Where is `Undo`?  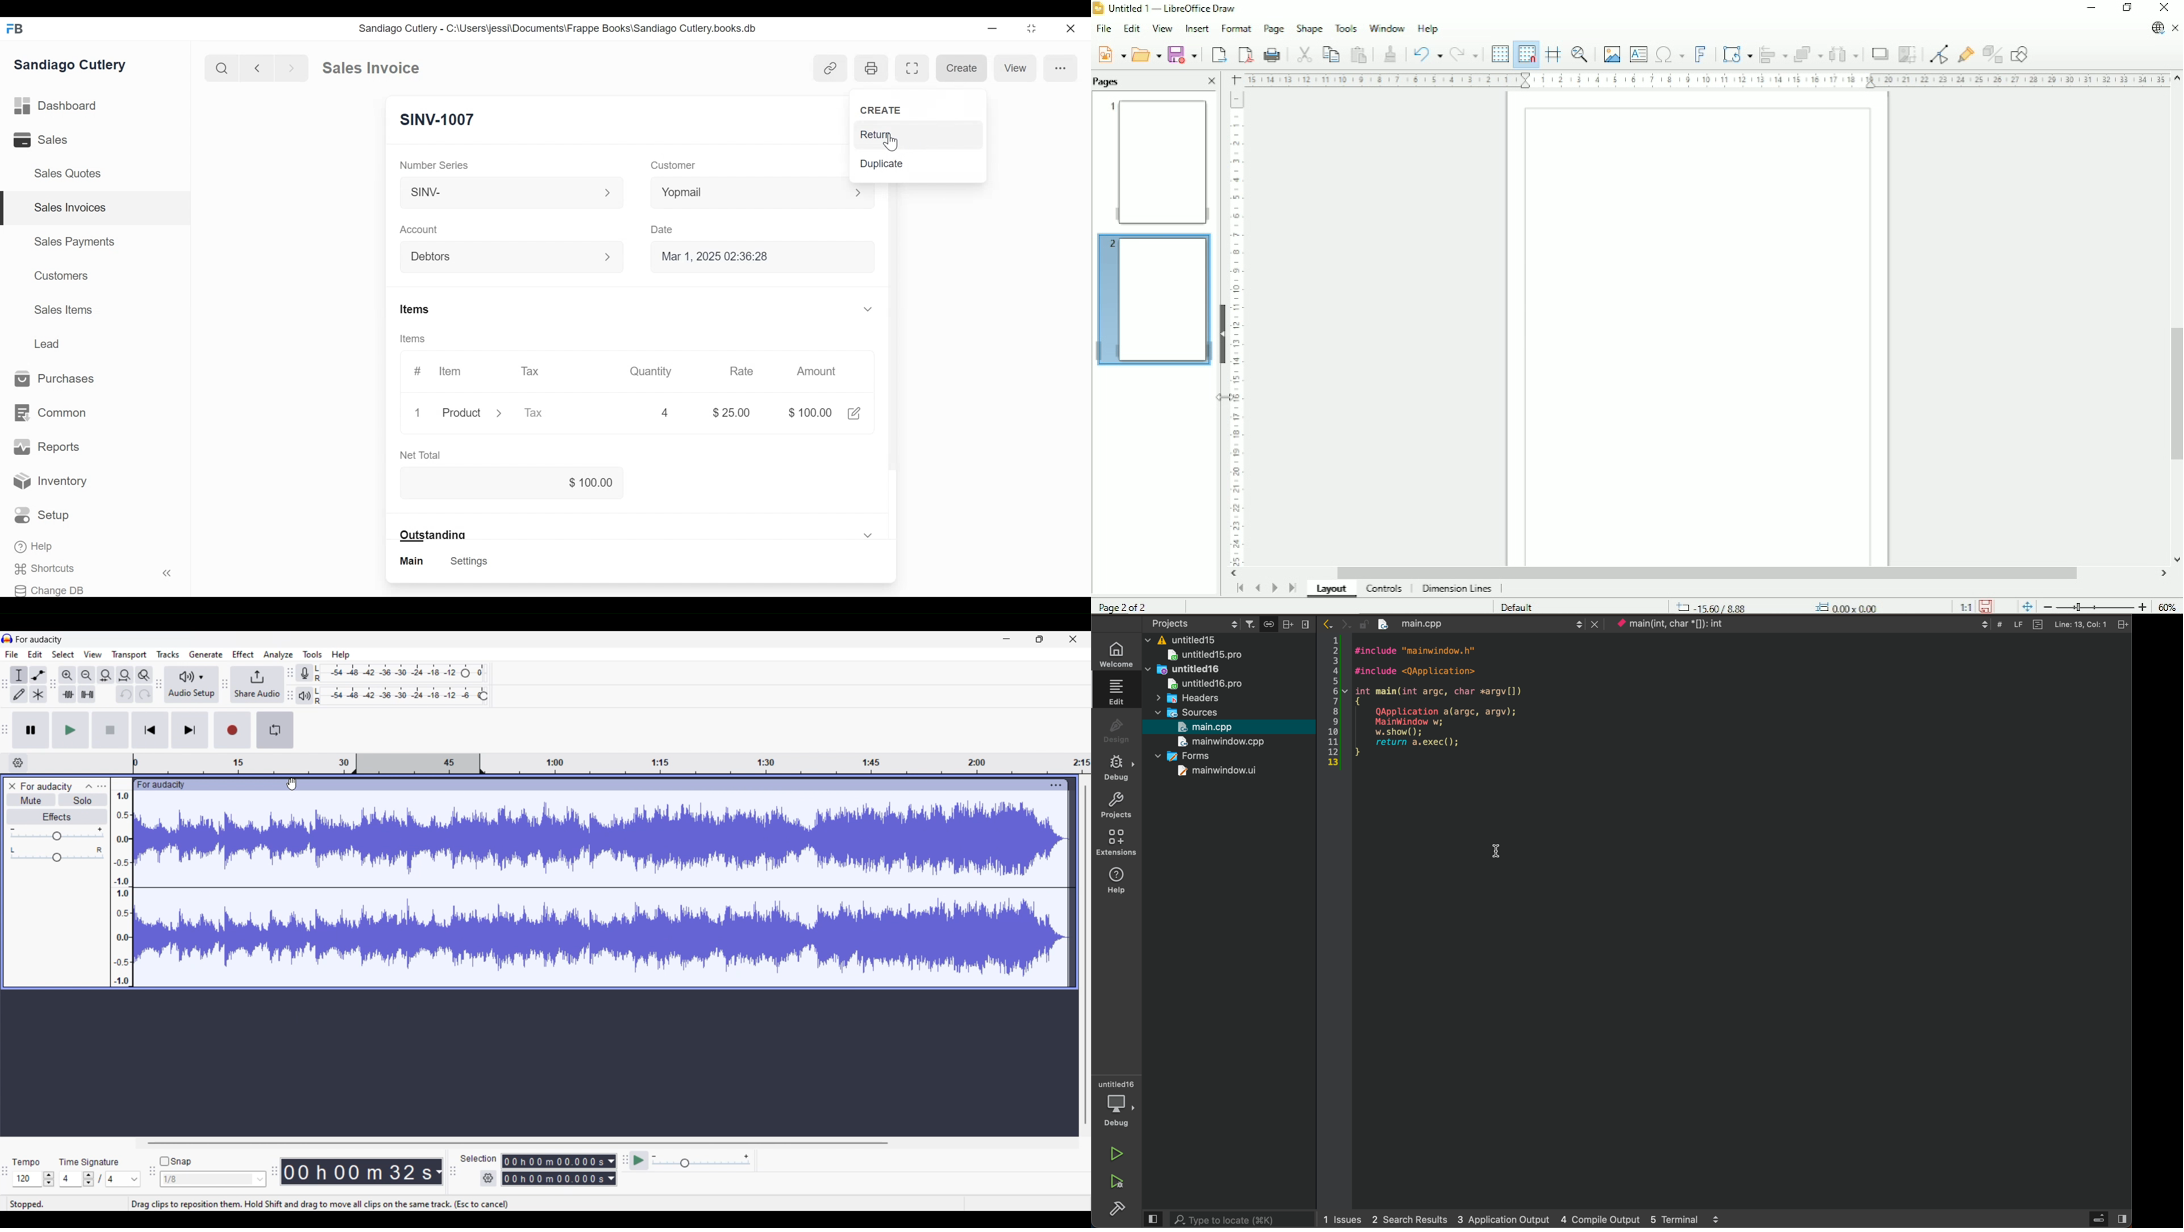
Undo is located at coordinates (1425, 53).